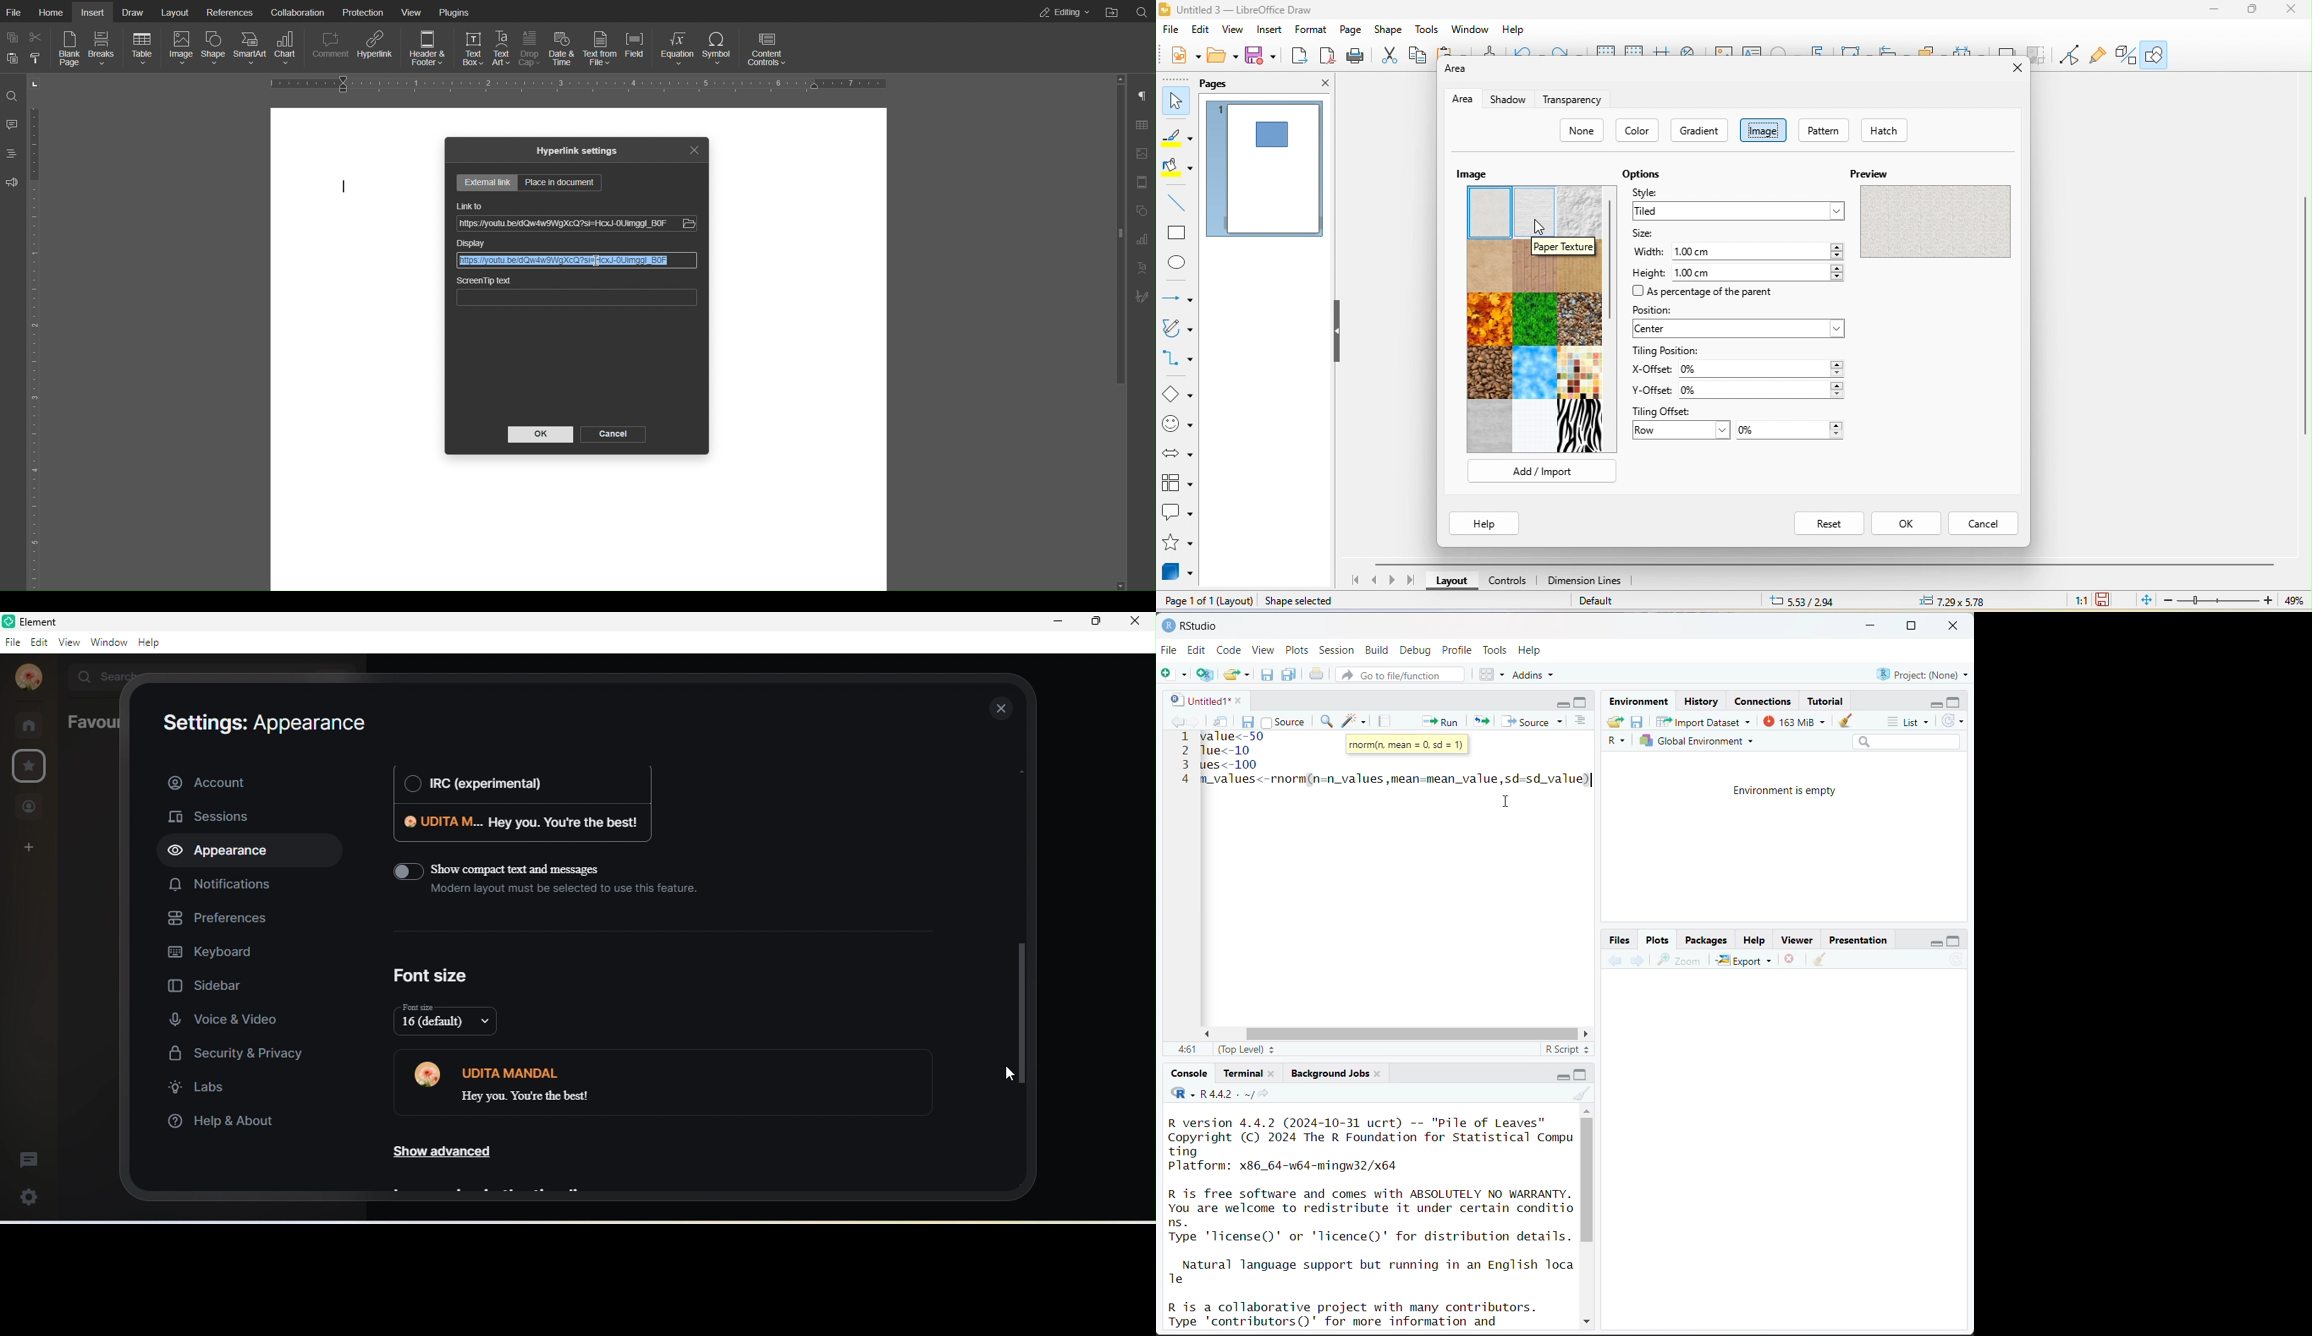 The height and width of the screenshot is (1344, 2324). Describe the element at coordinates (1930, 49) in the screenshot. I see `arrange` at that location.